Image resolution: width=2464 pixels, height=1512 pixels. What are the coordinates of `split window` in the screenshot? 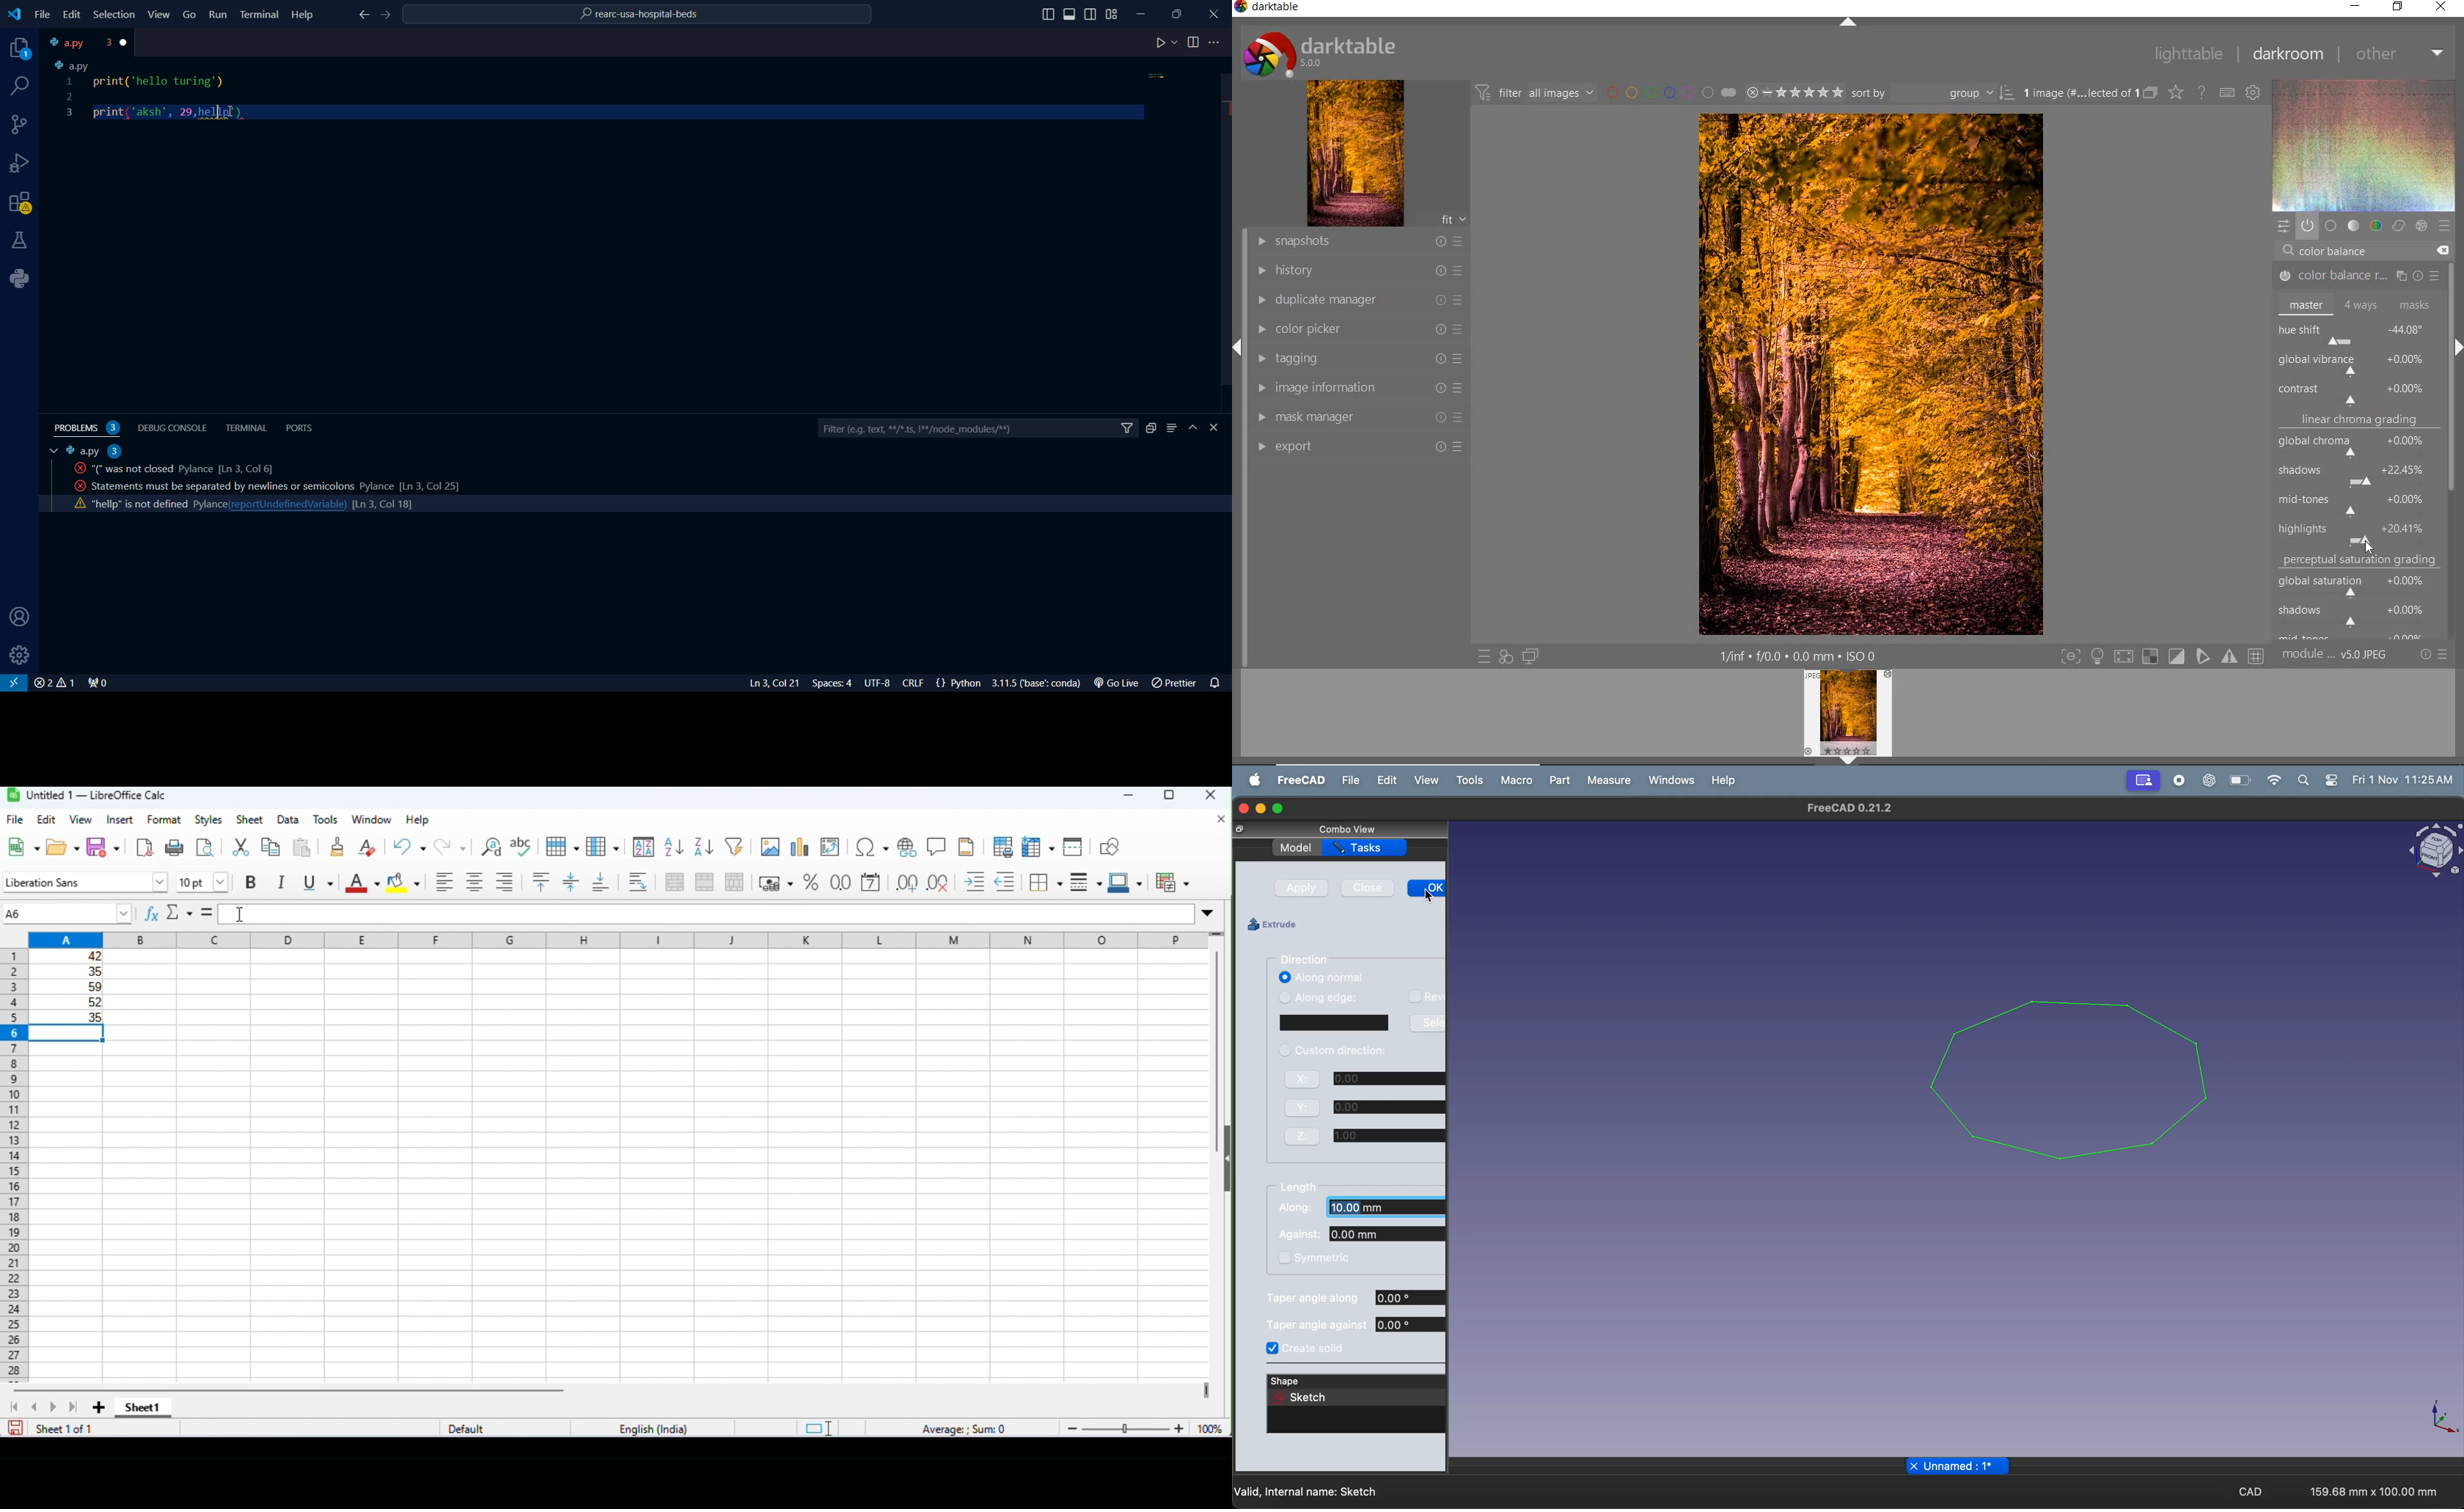 It's located at (1074, 846).